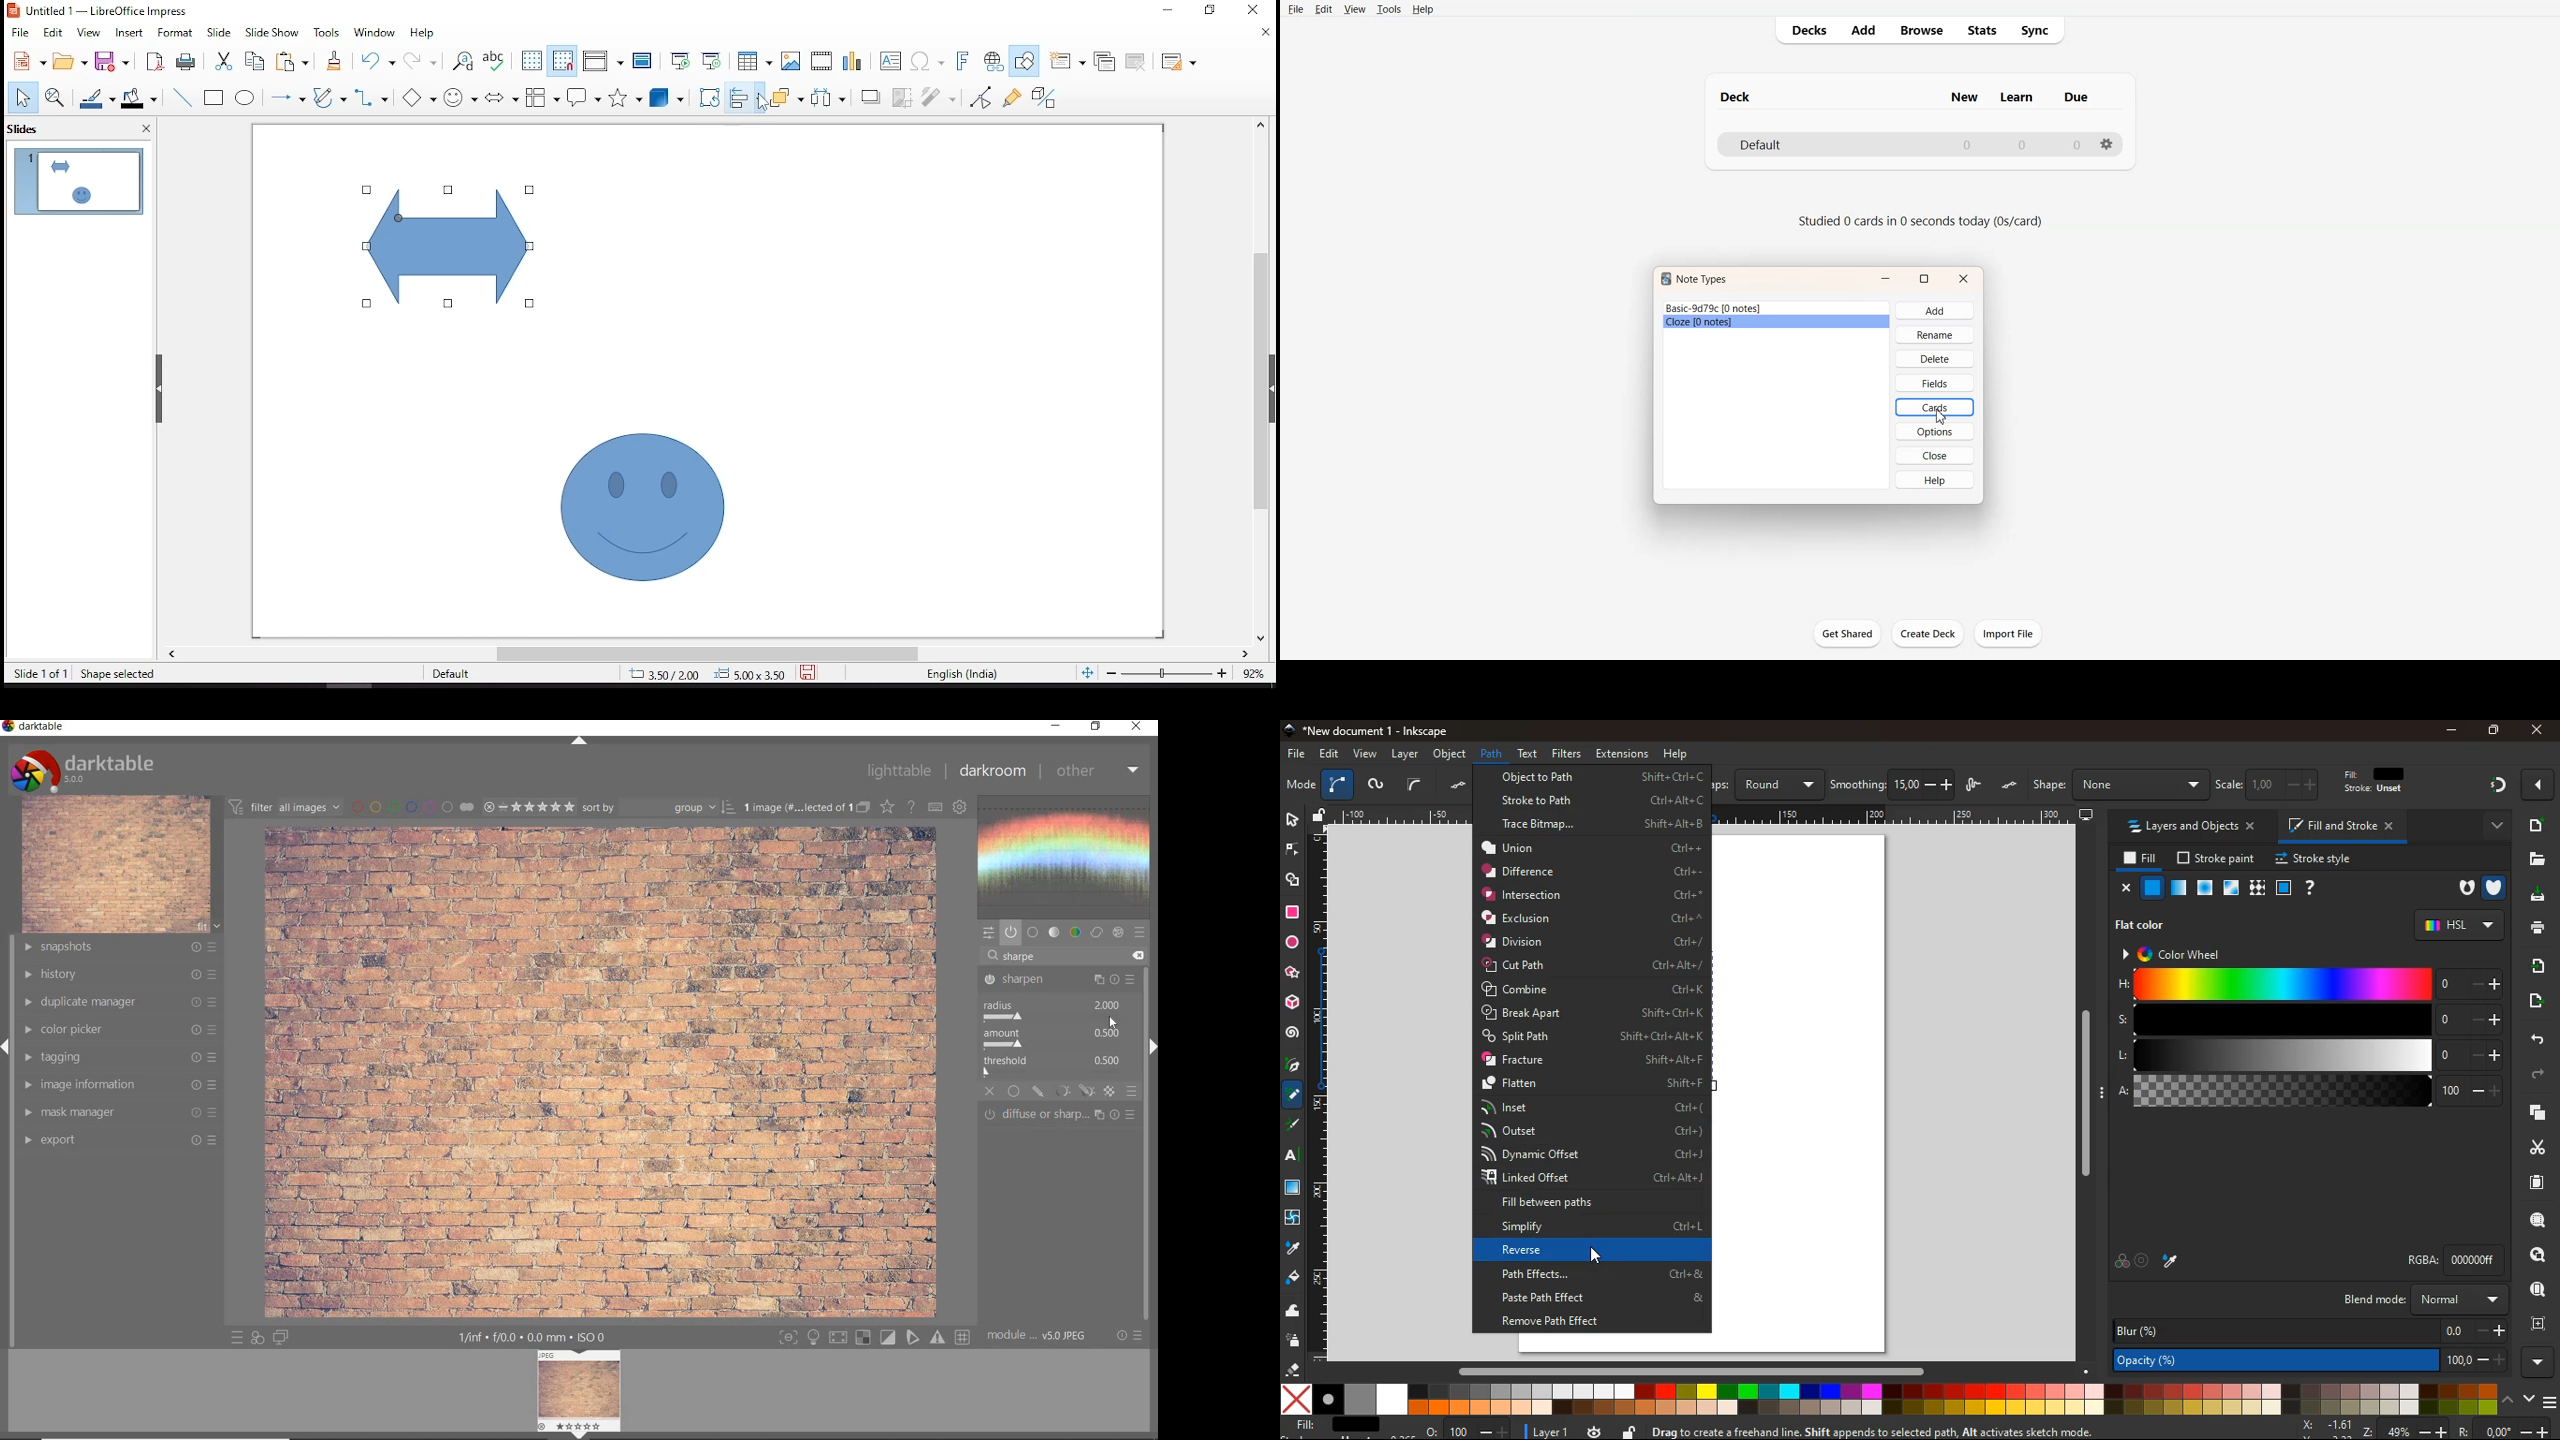 Image resolution: width=2576 pixels, height=1456 pixels. What do you see at coordinates (122, 974) in the screenshot?
I see `history` at bounding box center [122, 974].